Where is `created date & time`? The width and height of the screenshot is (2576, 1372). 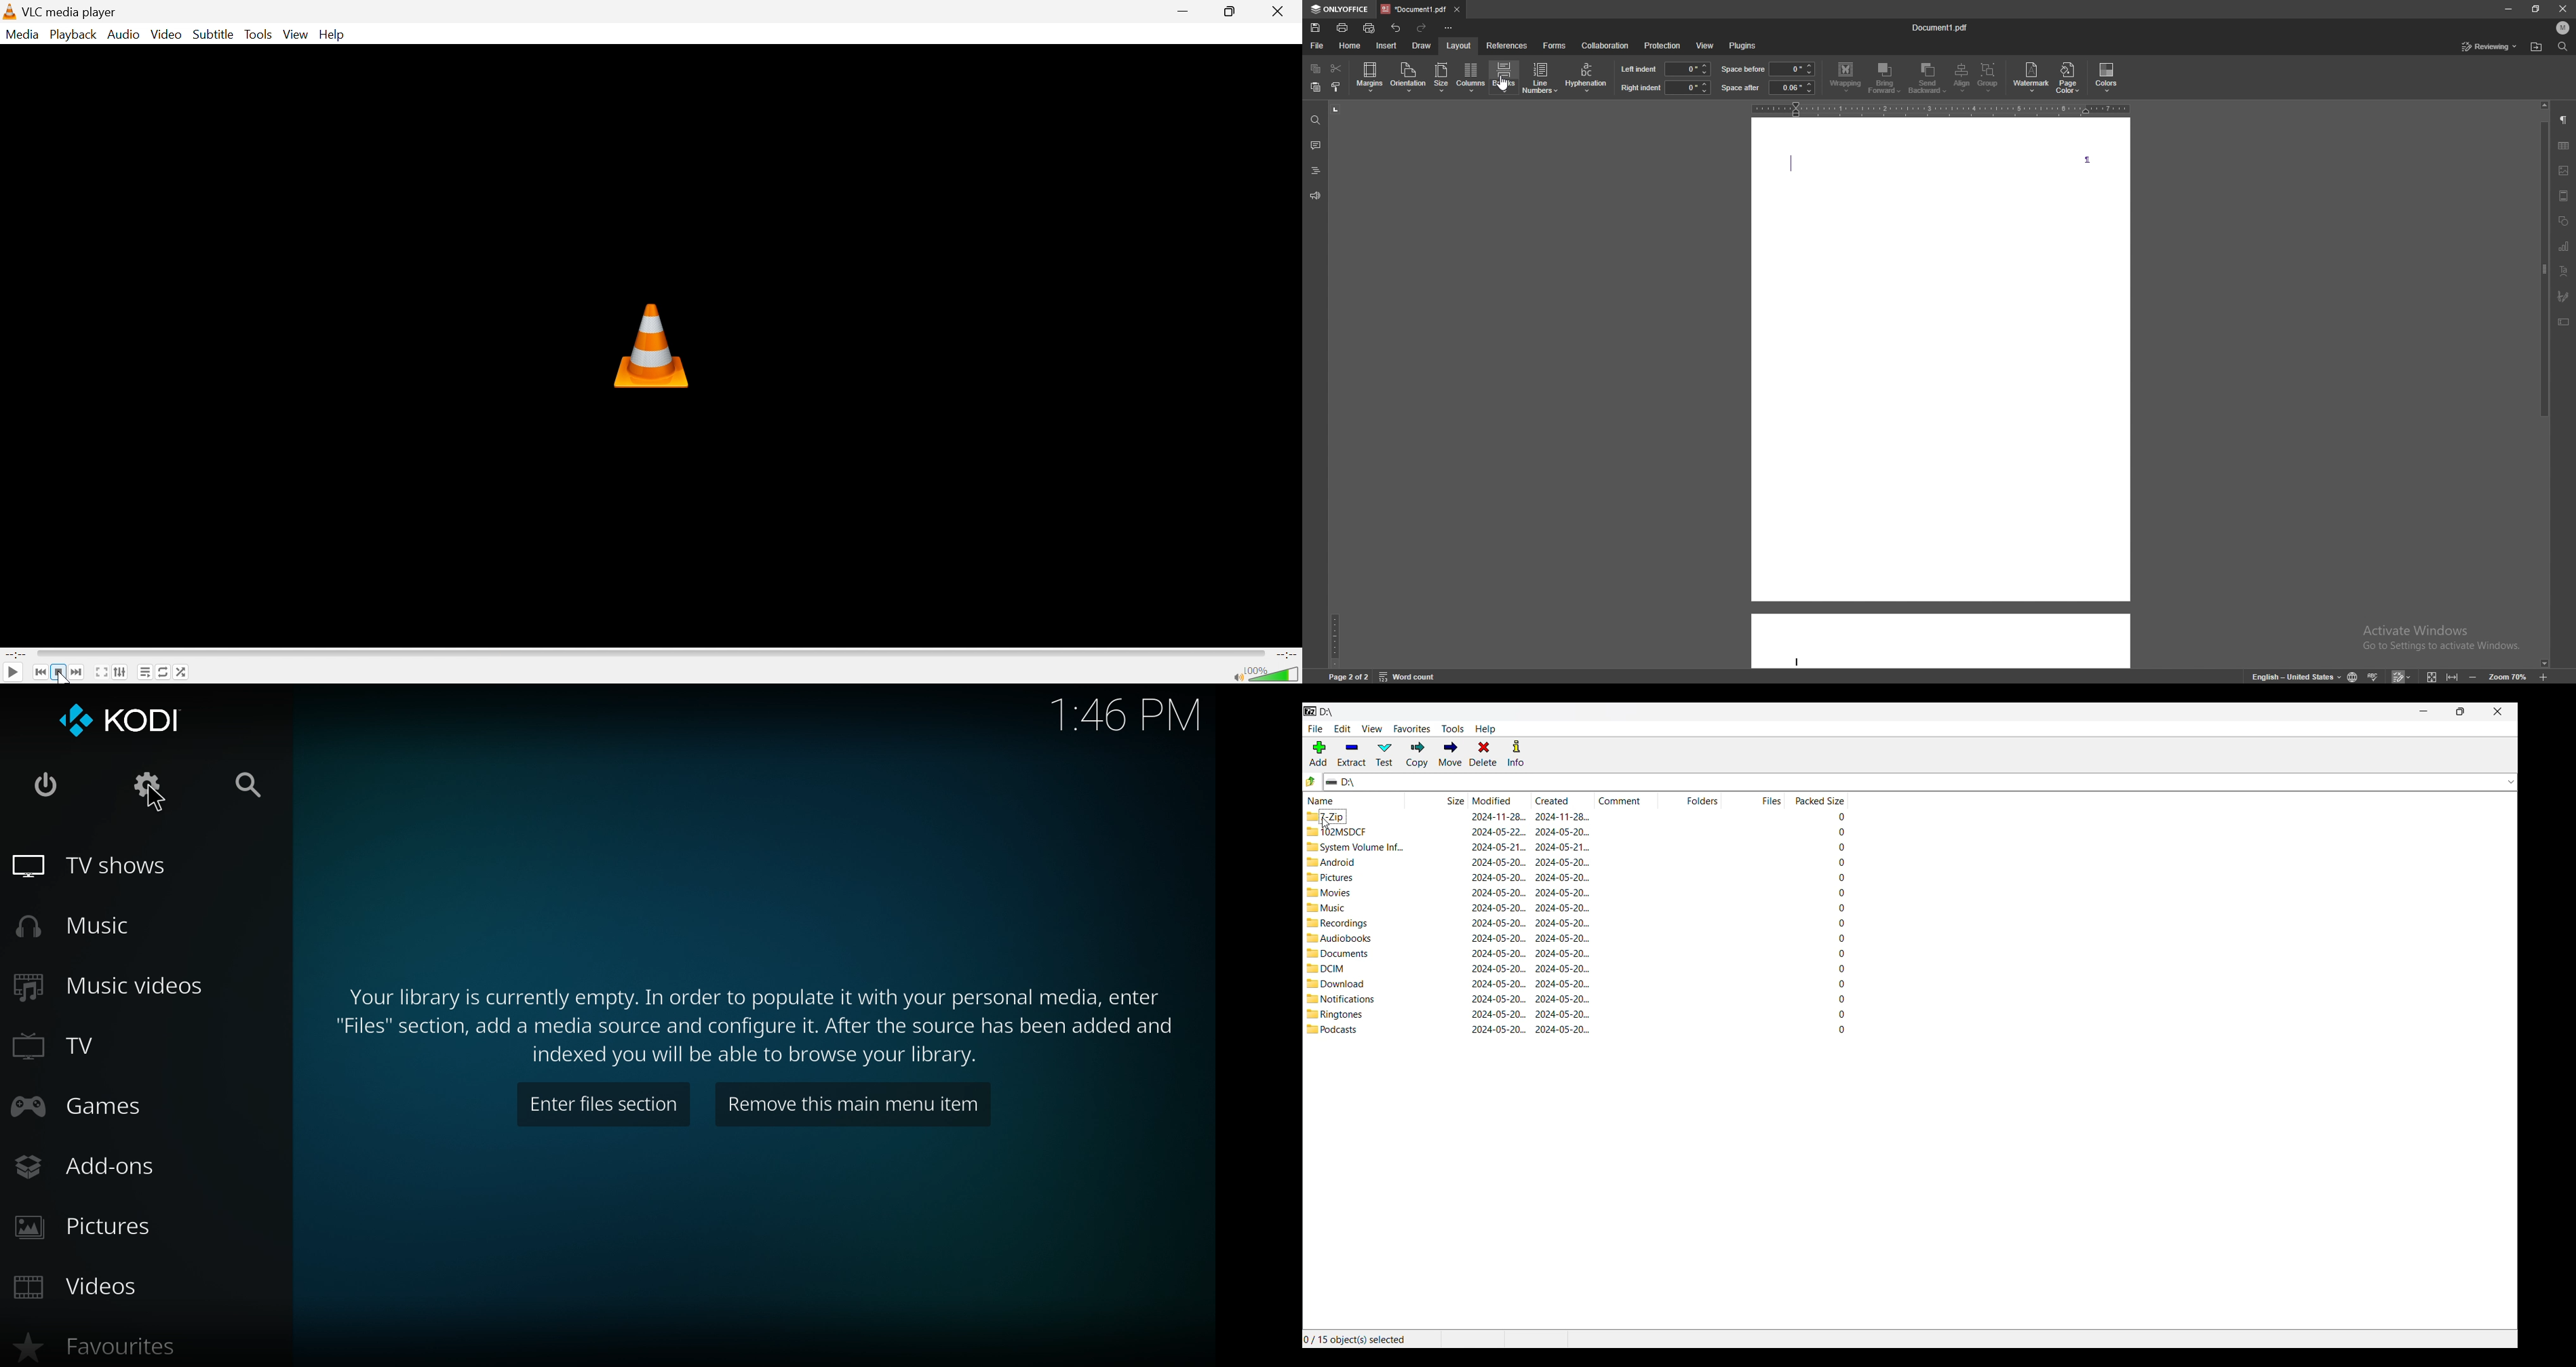
created date & time is located at coordinates (1562, 999).